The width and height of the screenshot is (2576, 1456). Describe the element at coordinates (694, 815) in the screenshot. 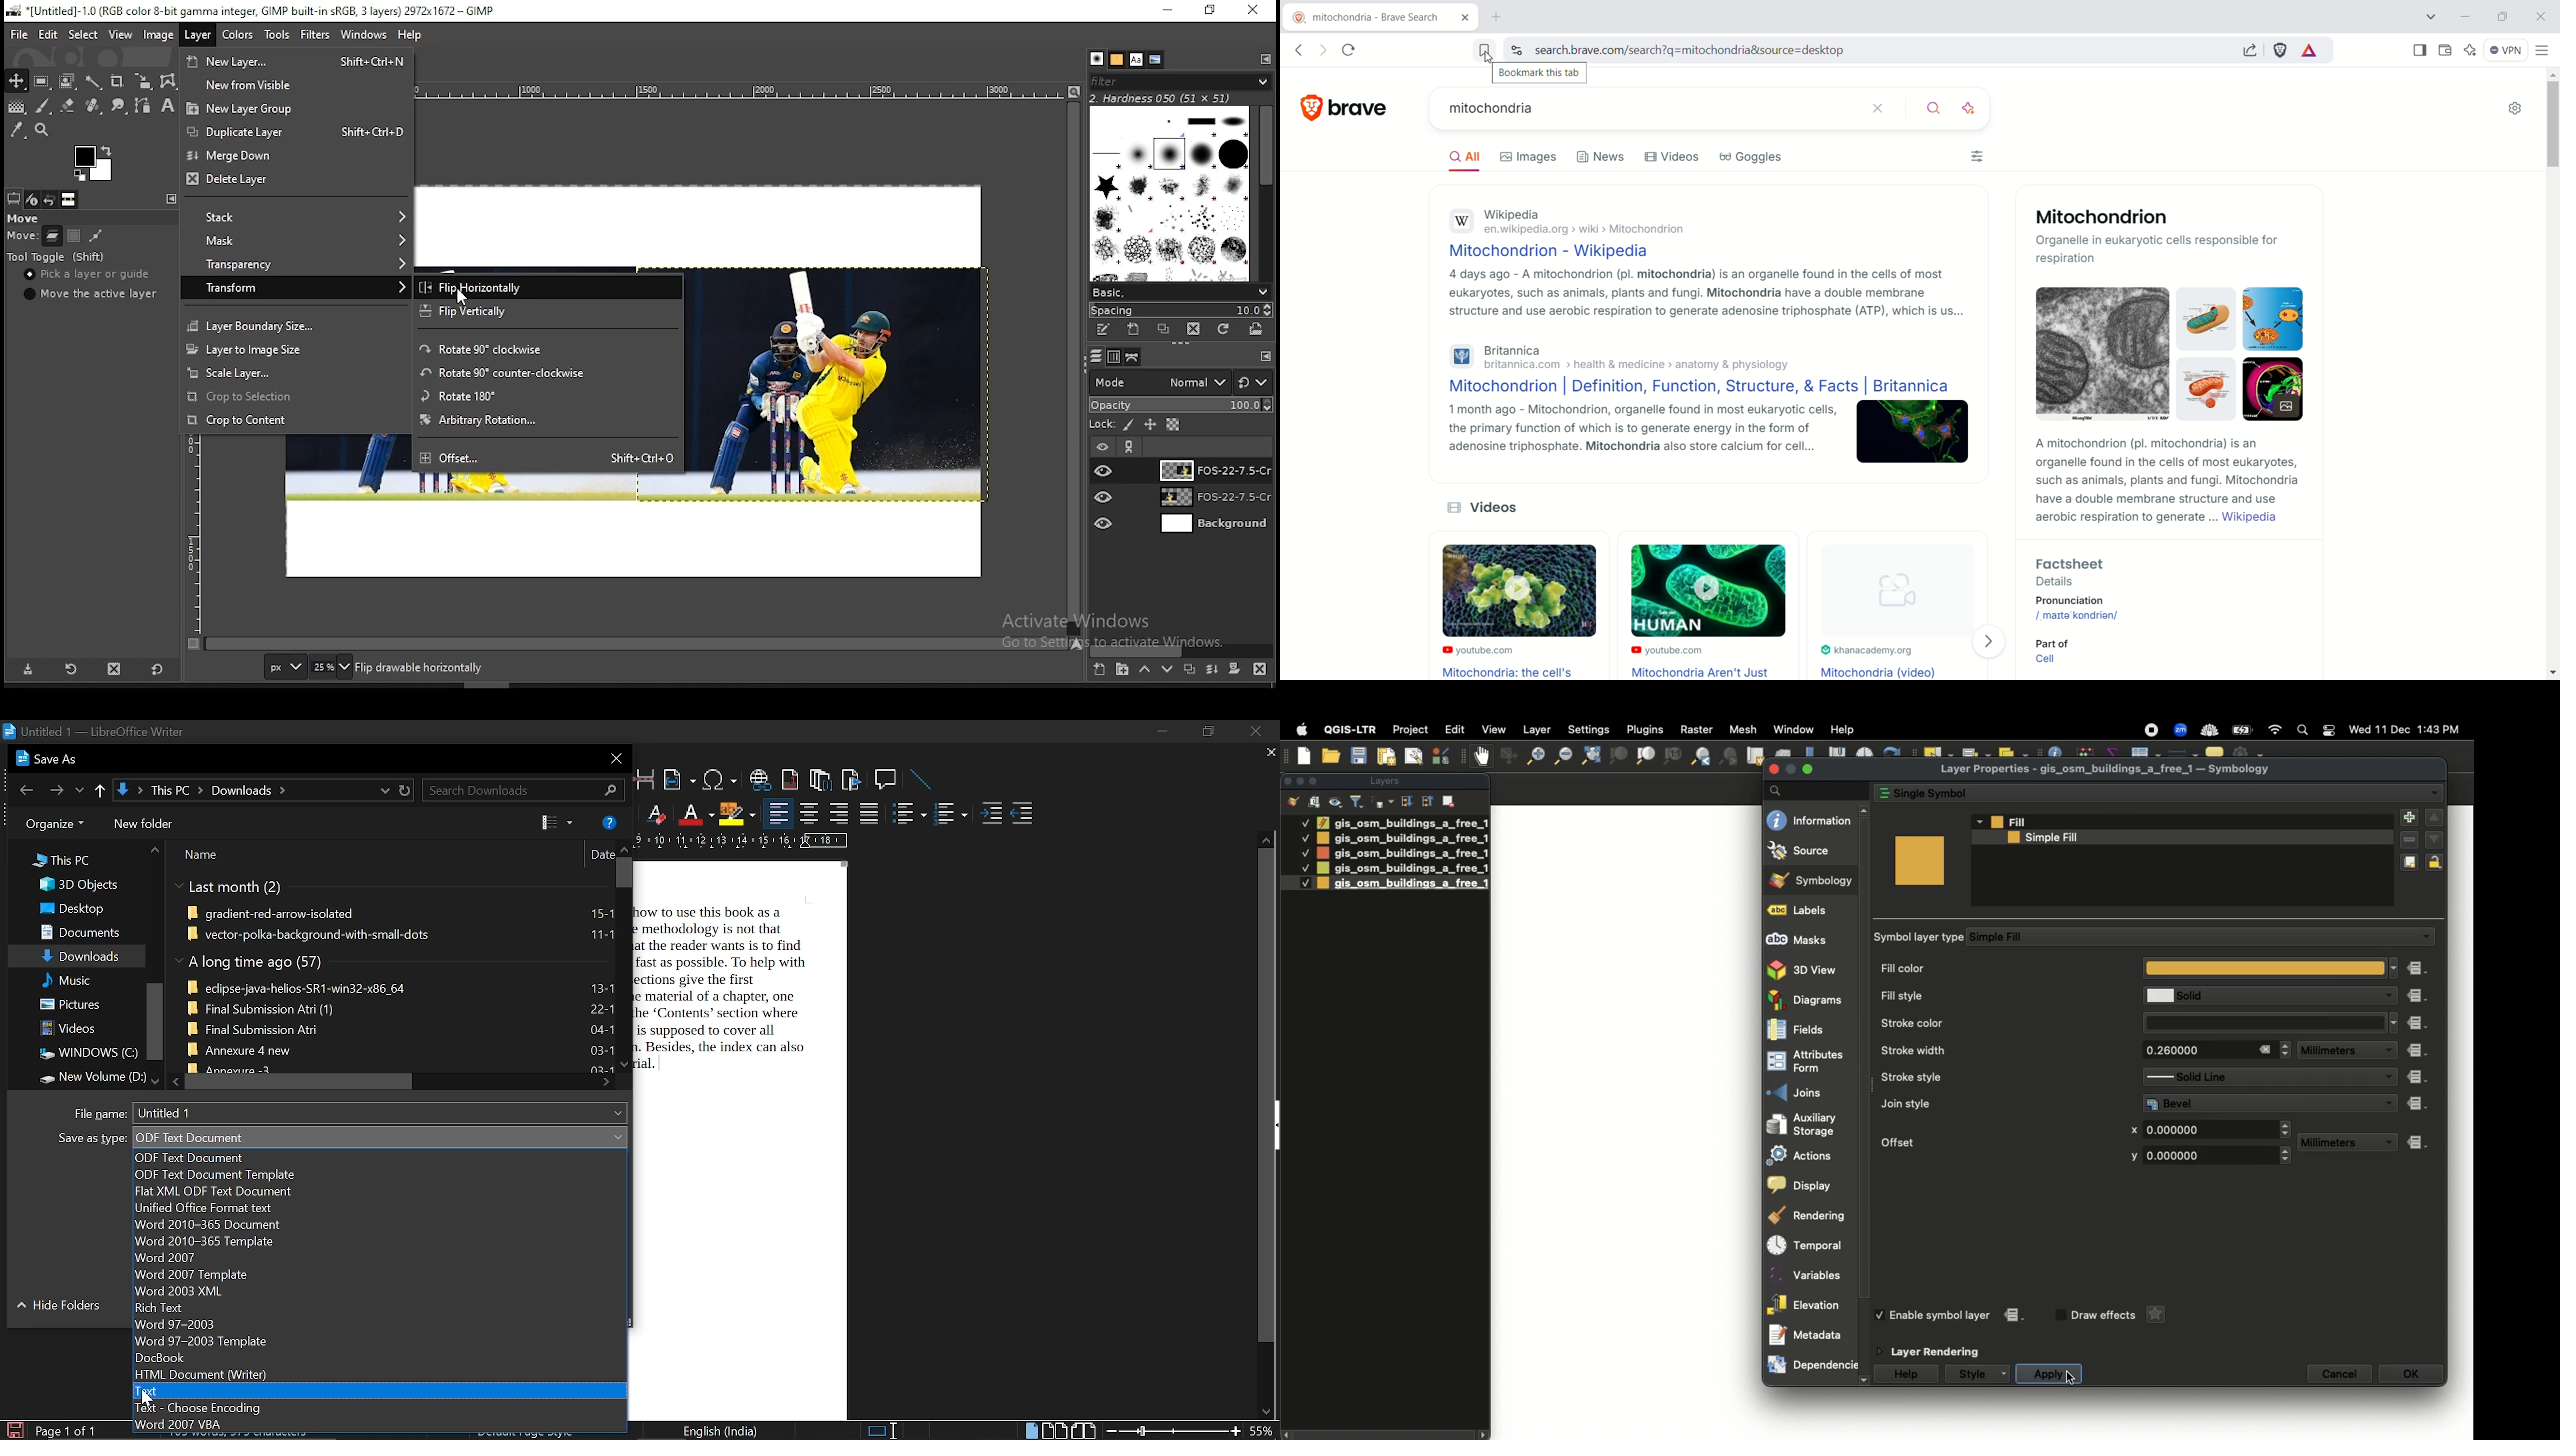

I see `font color` at that location.